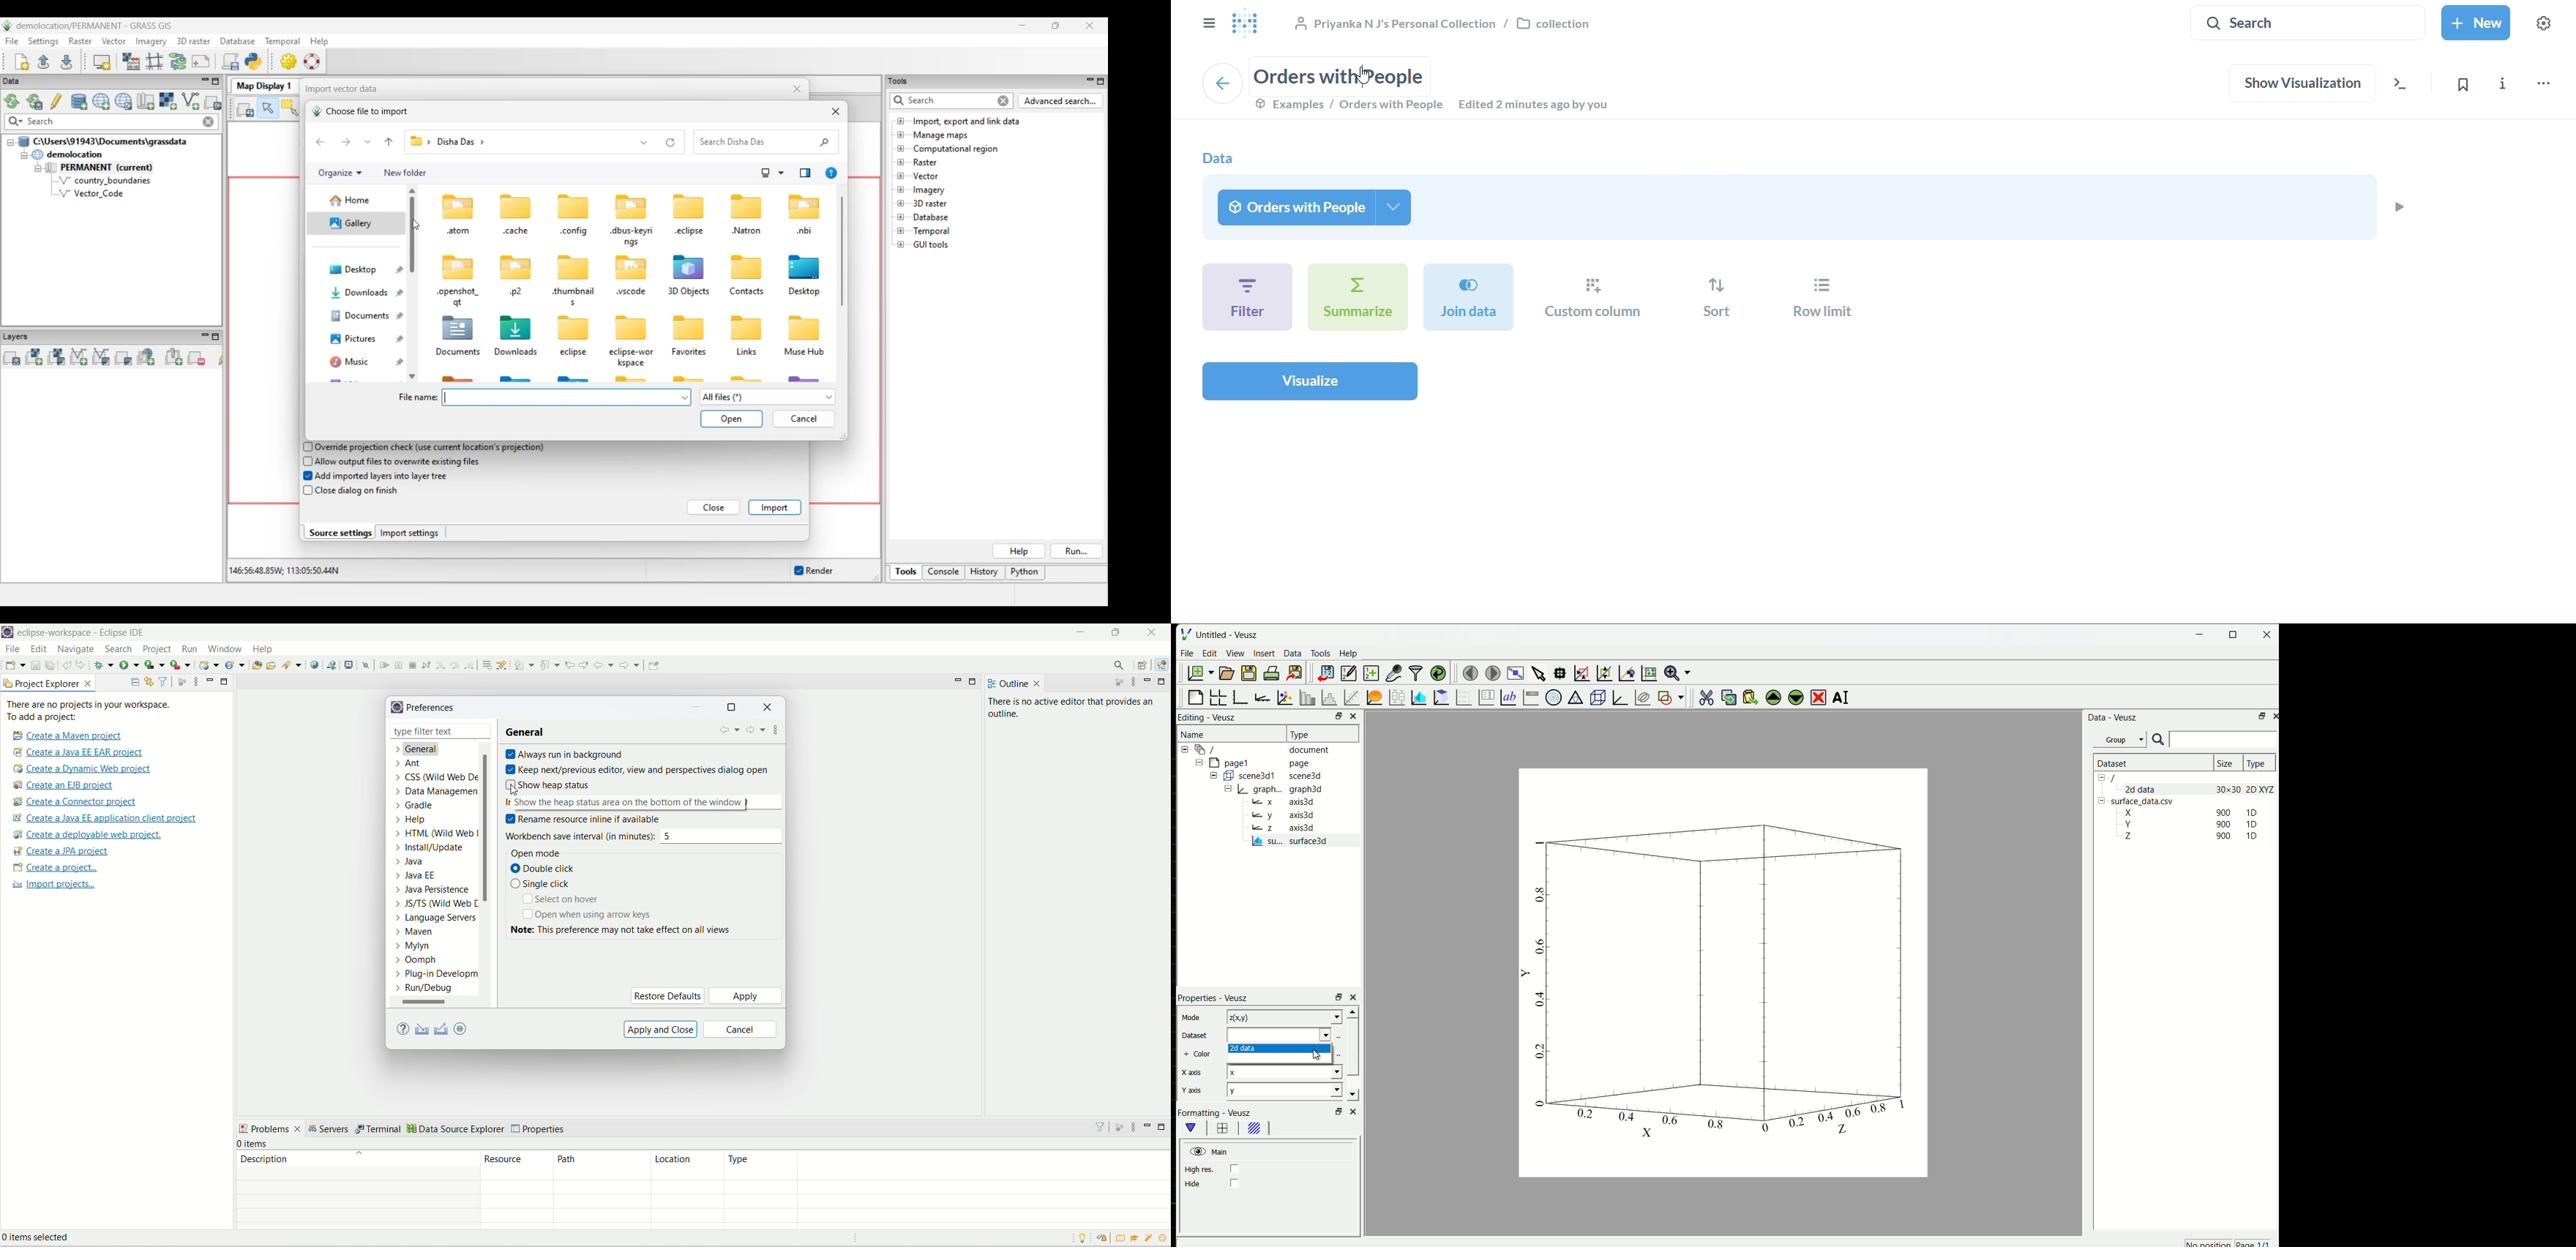 Image resolution: width=2576 pixels, height=1260 pixels. I want to click on examples/orders with prople , so click(1348, 106).